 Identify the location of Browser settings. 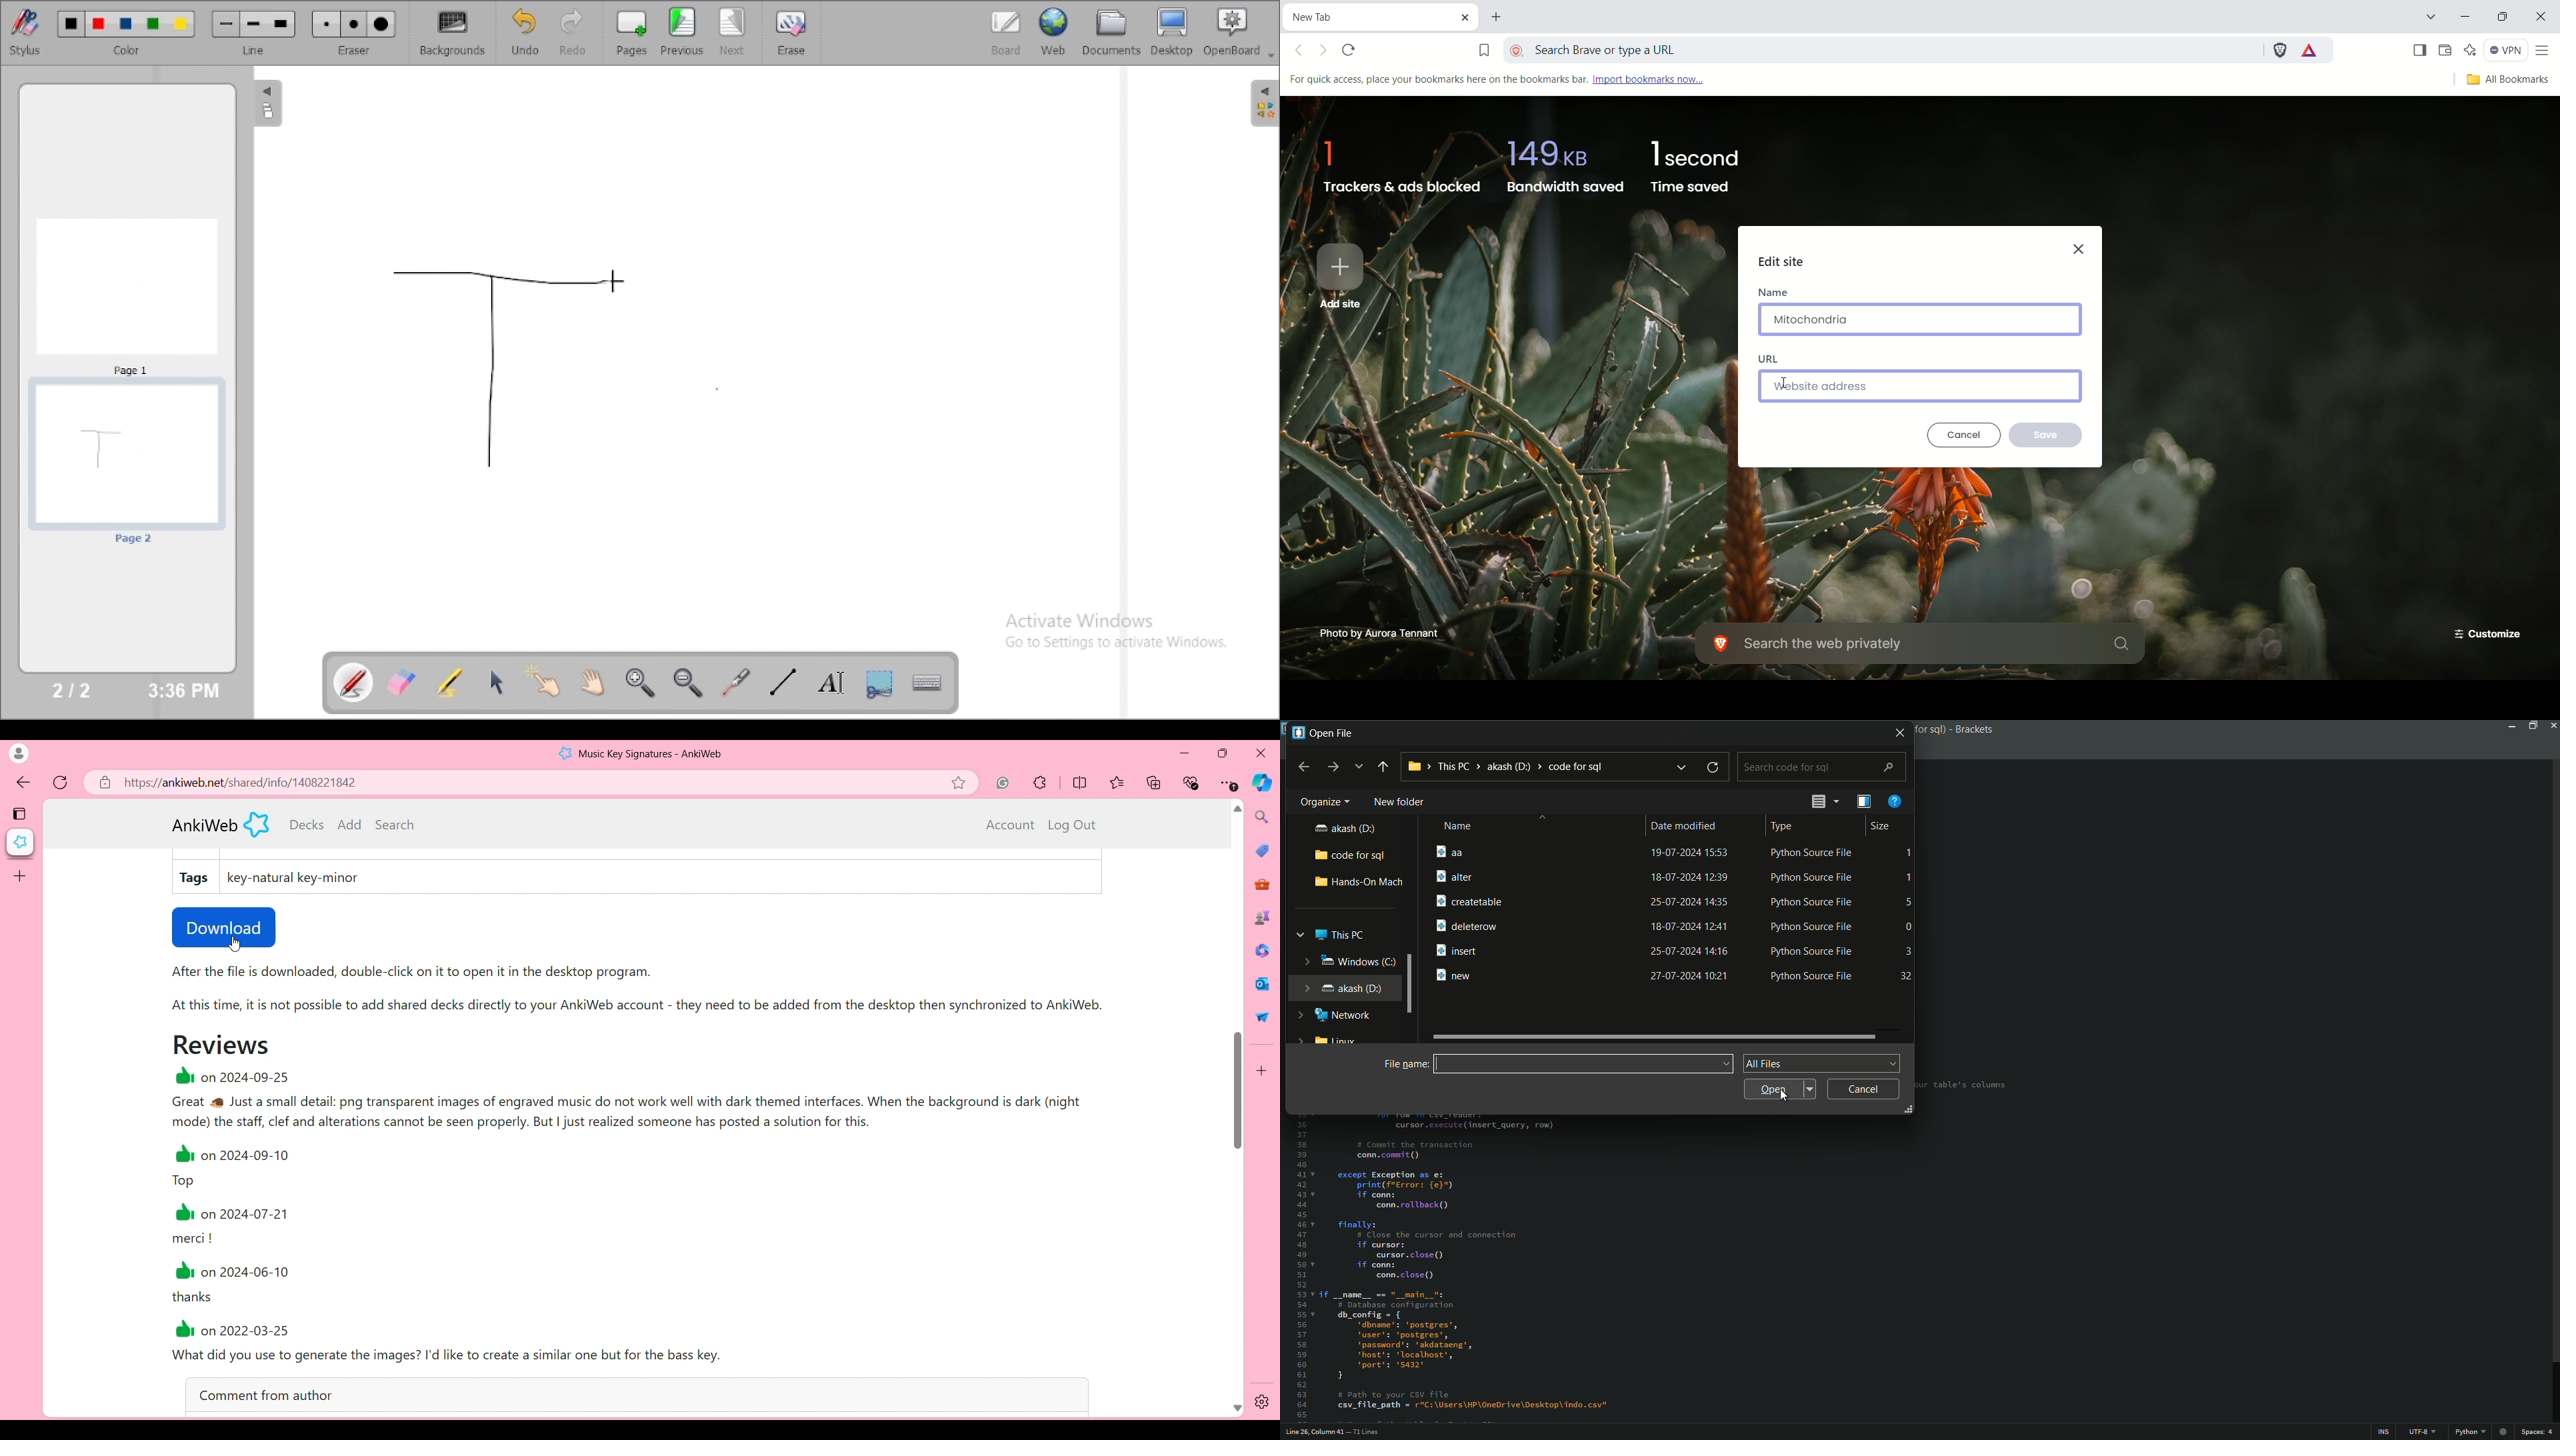
(1229, 783).